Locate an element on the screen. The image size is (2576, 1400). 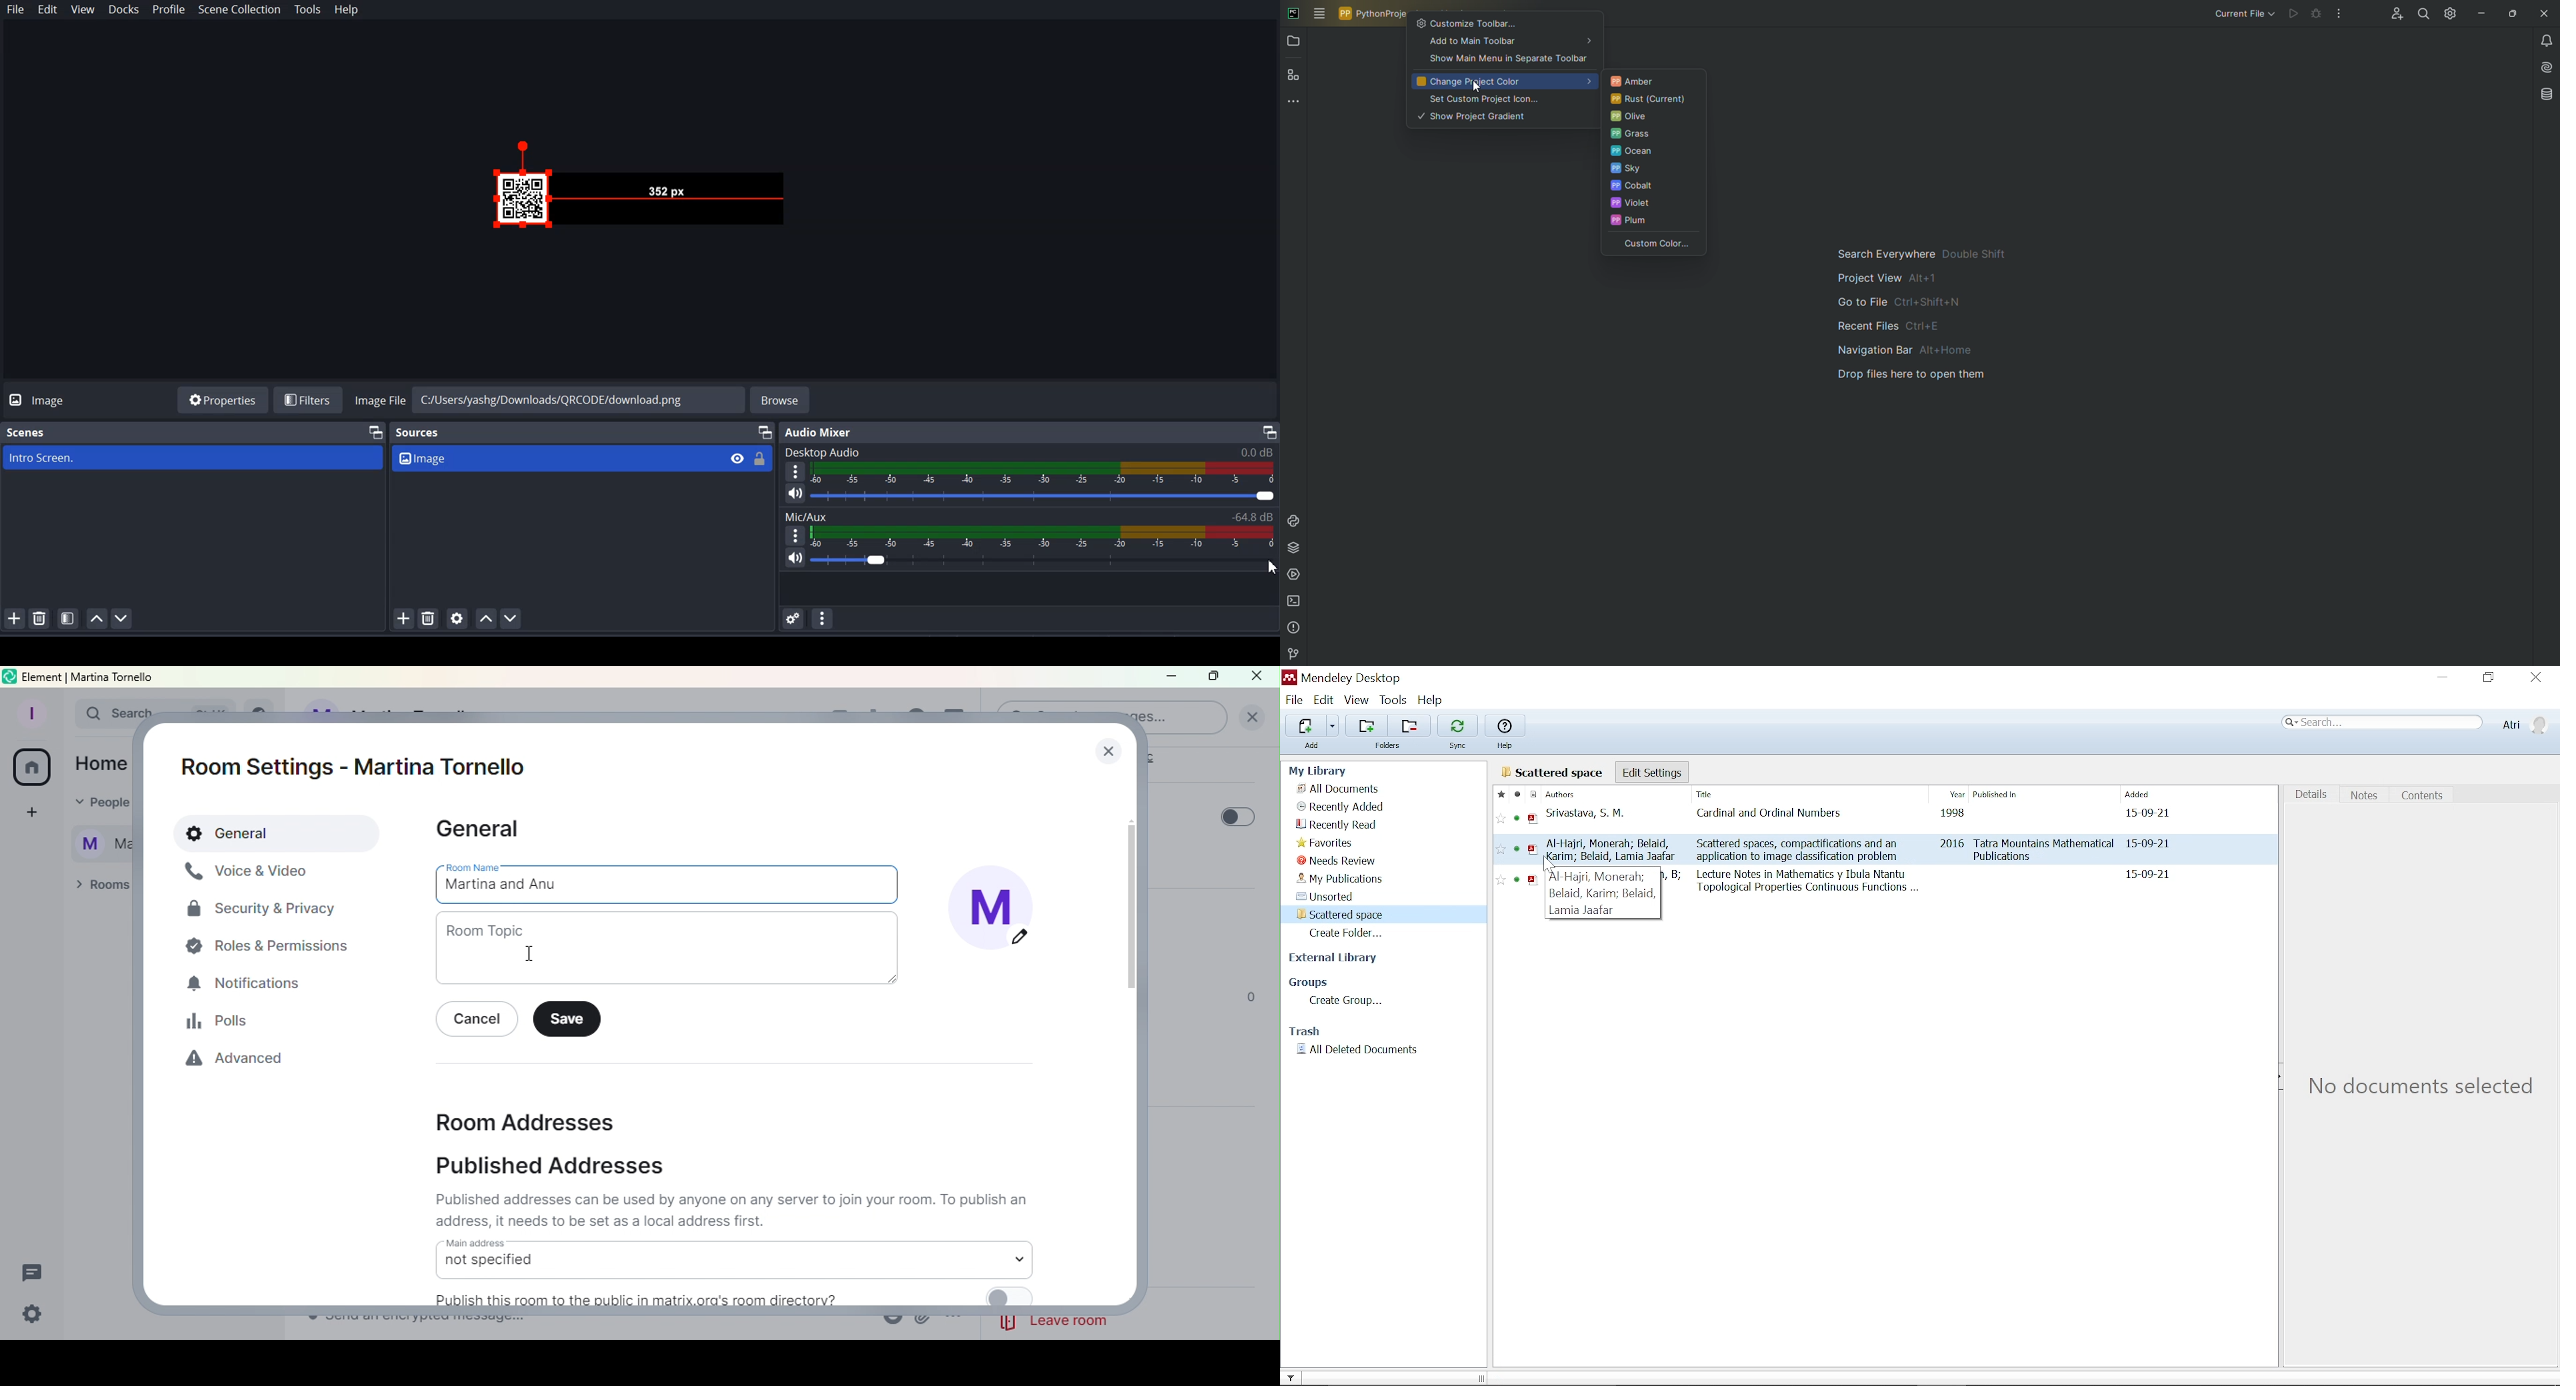
Display image is located at coordinates (1000, 913).